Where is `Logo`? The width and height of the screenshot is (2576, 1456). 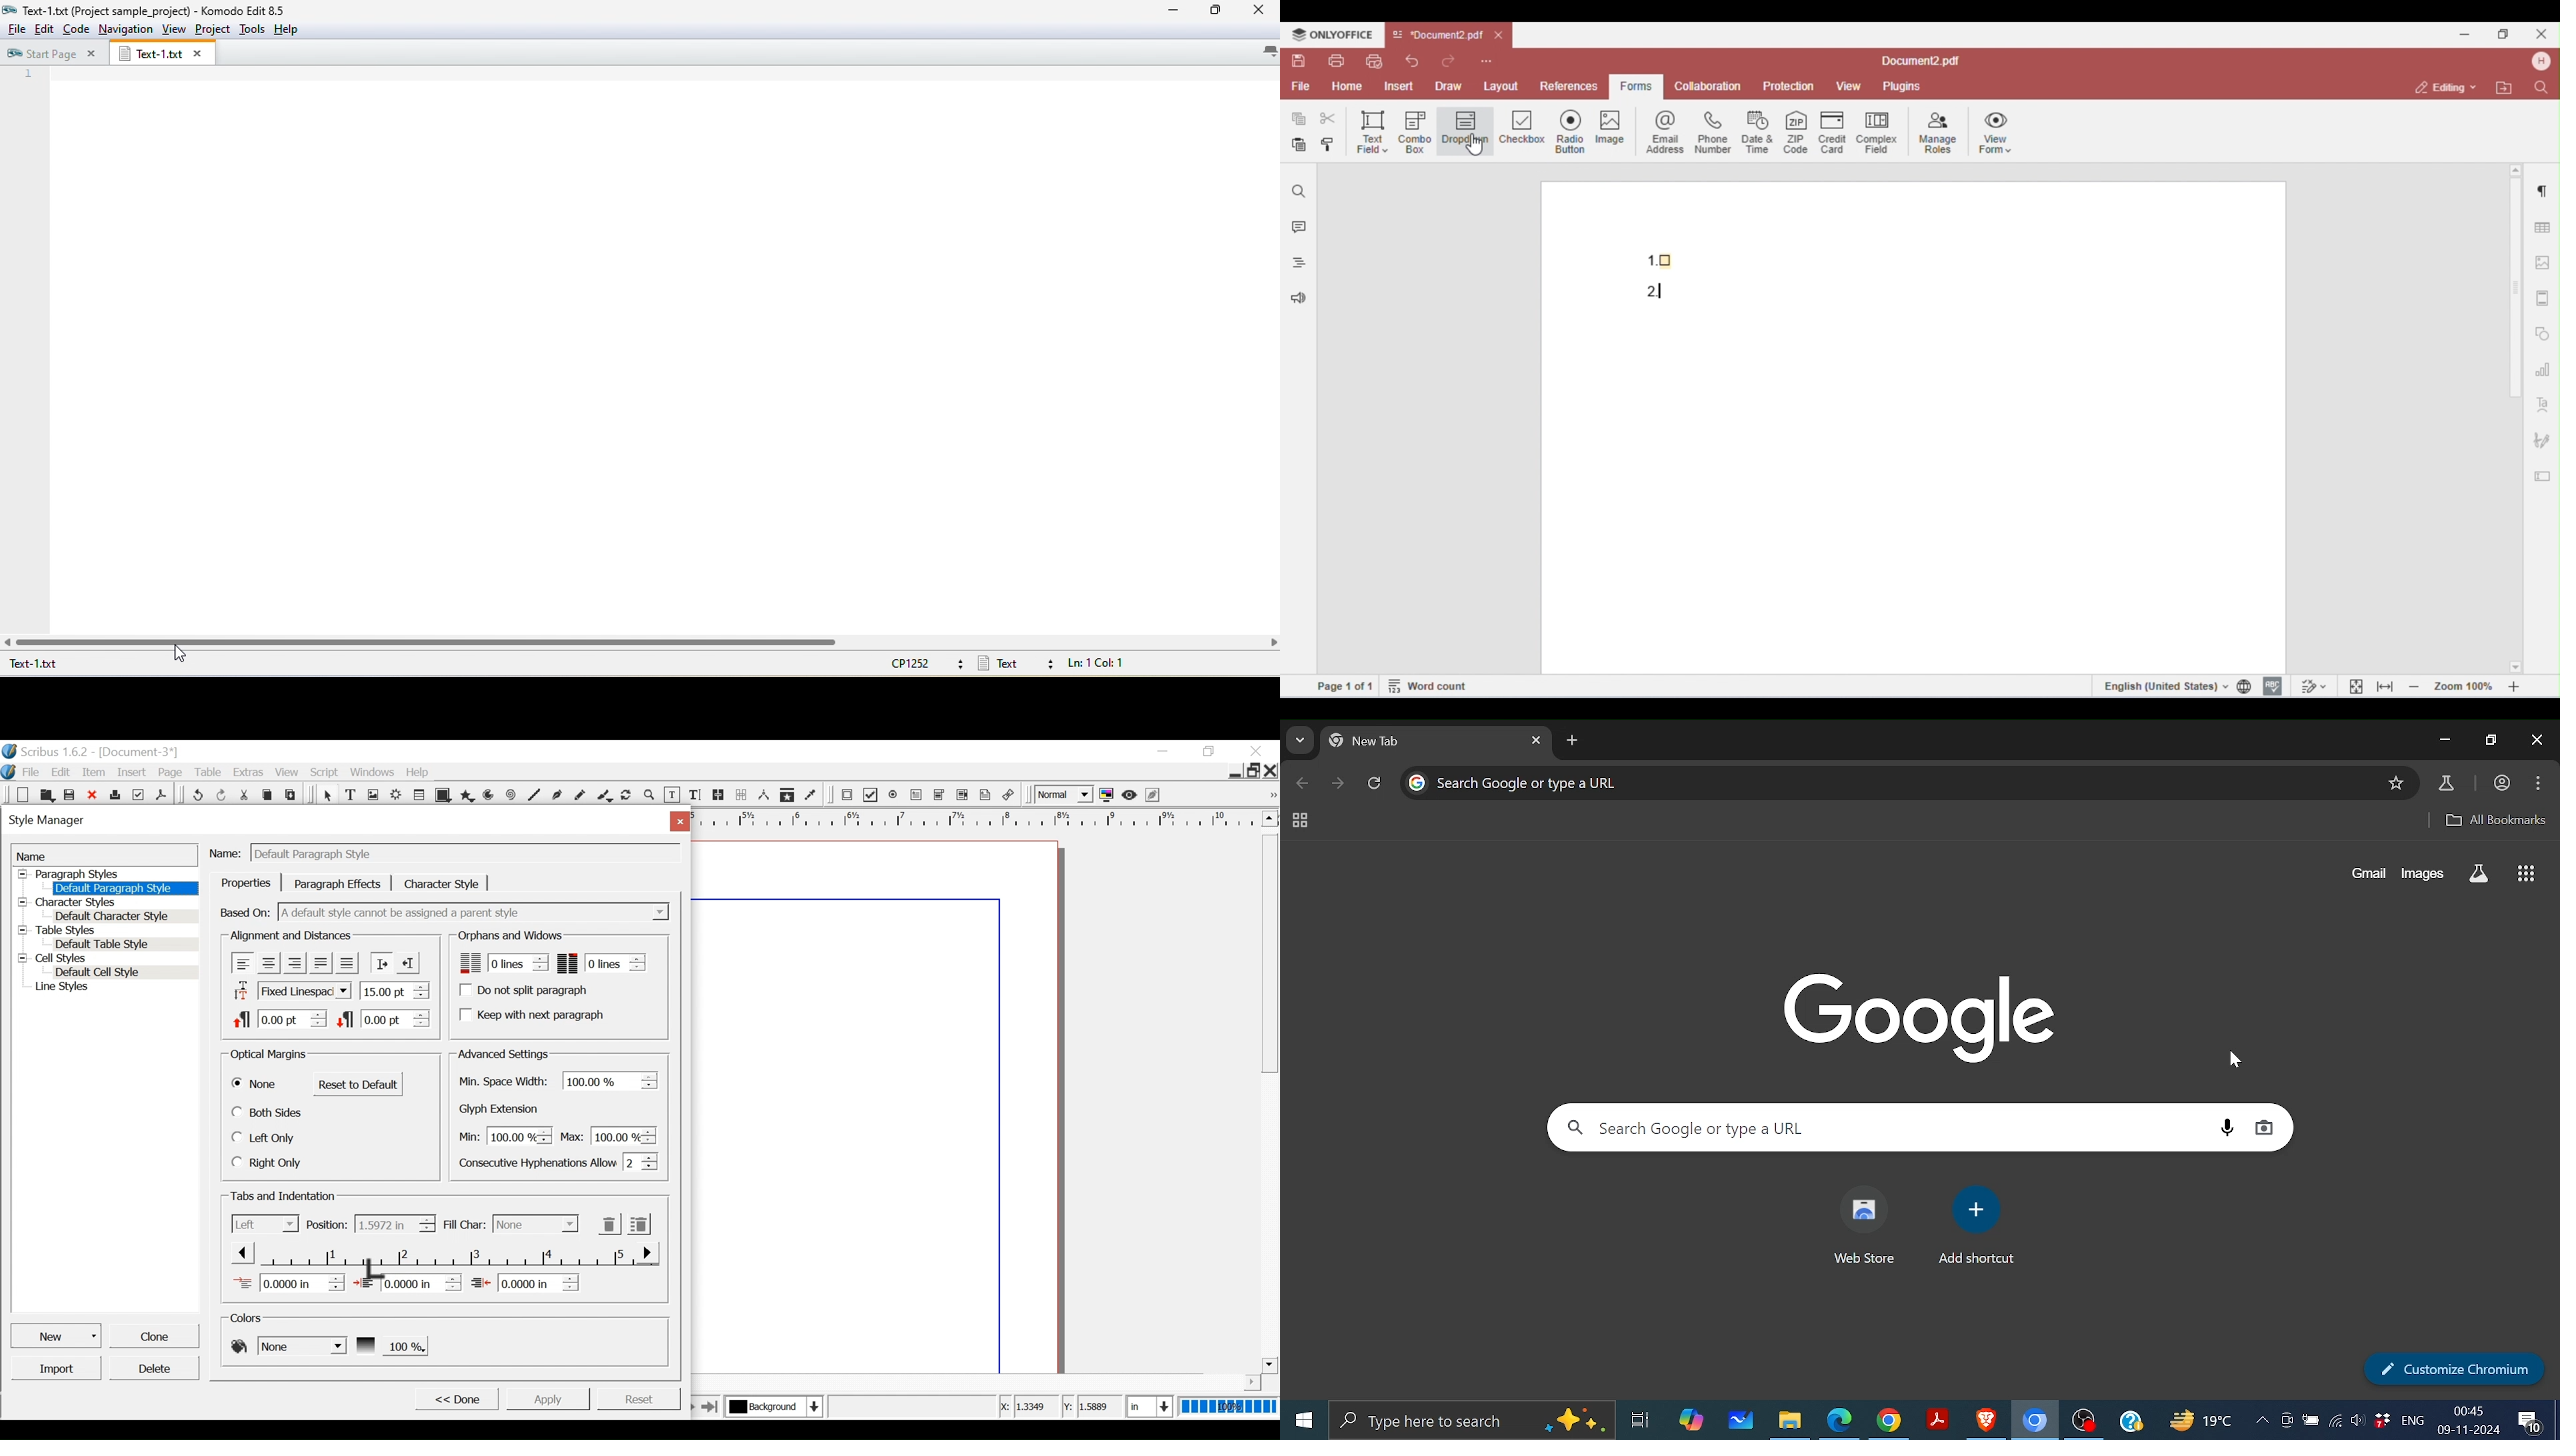
Logo is located at coordinates (9, 771).